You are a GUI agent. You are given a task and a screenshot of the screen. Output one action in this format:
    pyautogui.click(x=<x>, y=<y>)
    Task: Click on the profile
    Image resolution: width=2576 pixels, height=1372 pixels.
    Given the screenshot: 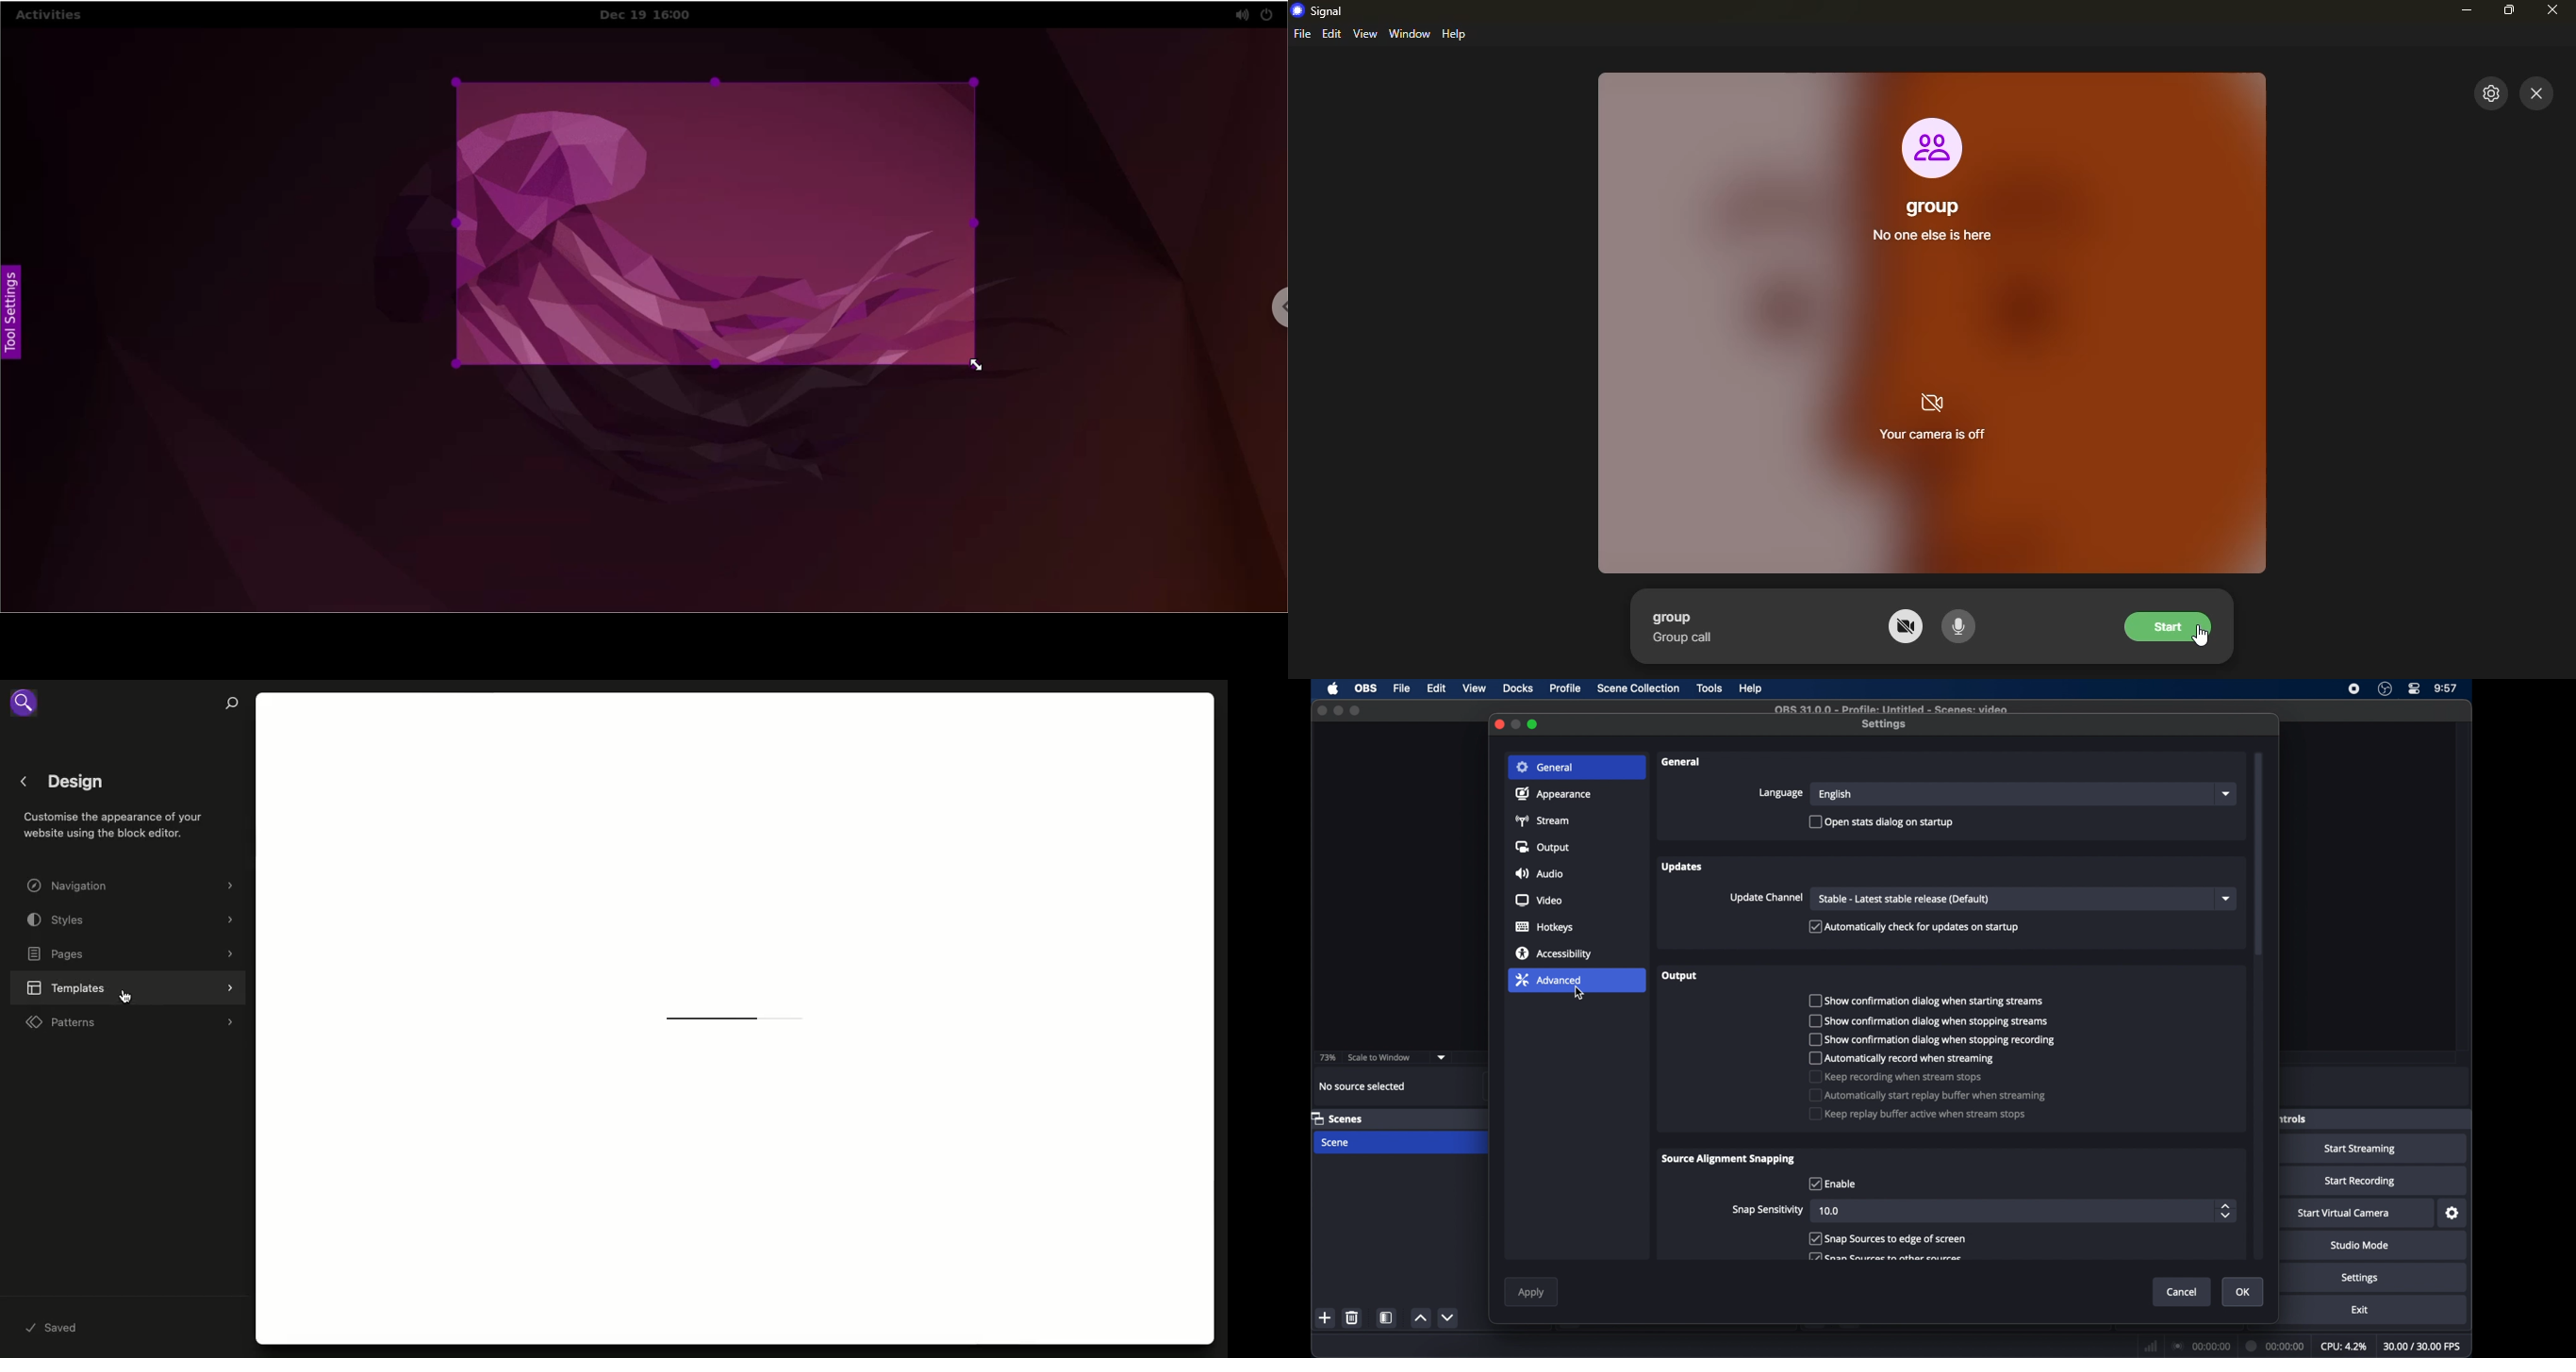 What is the action you would take?
    pyautogui.click(x=1932, y=144)
    